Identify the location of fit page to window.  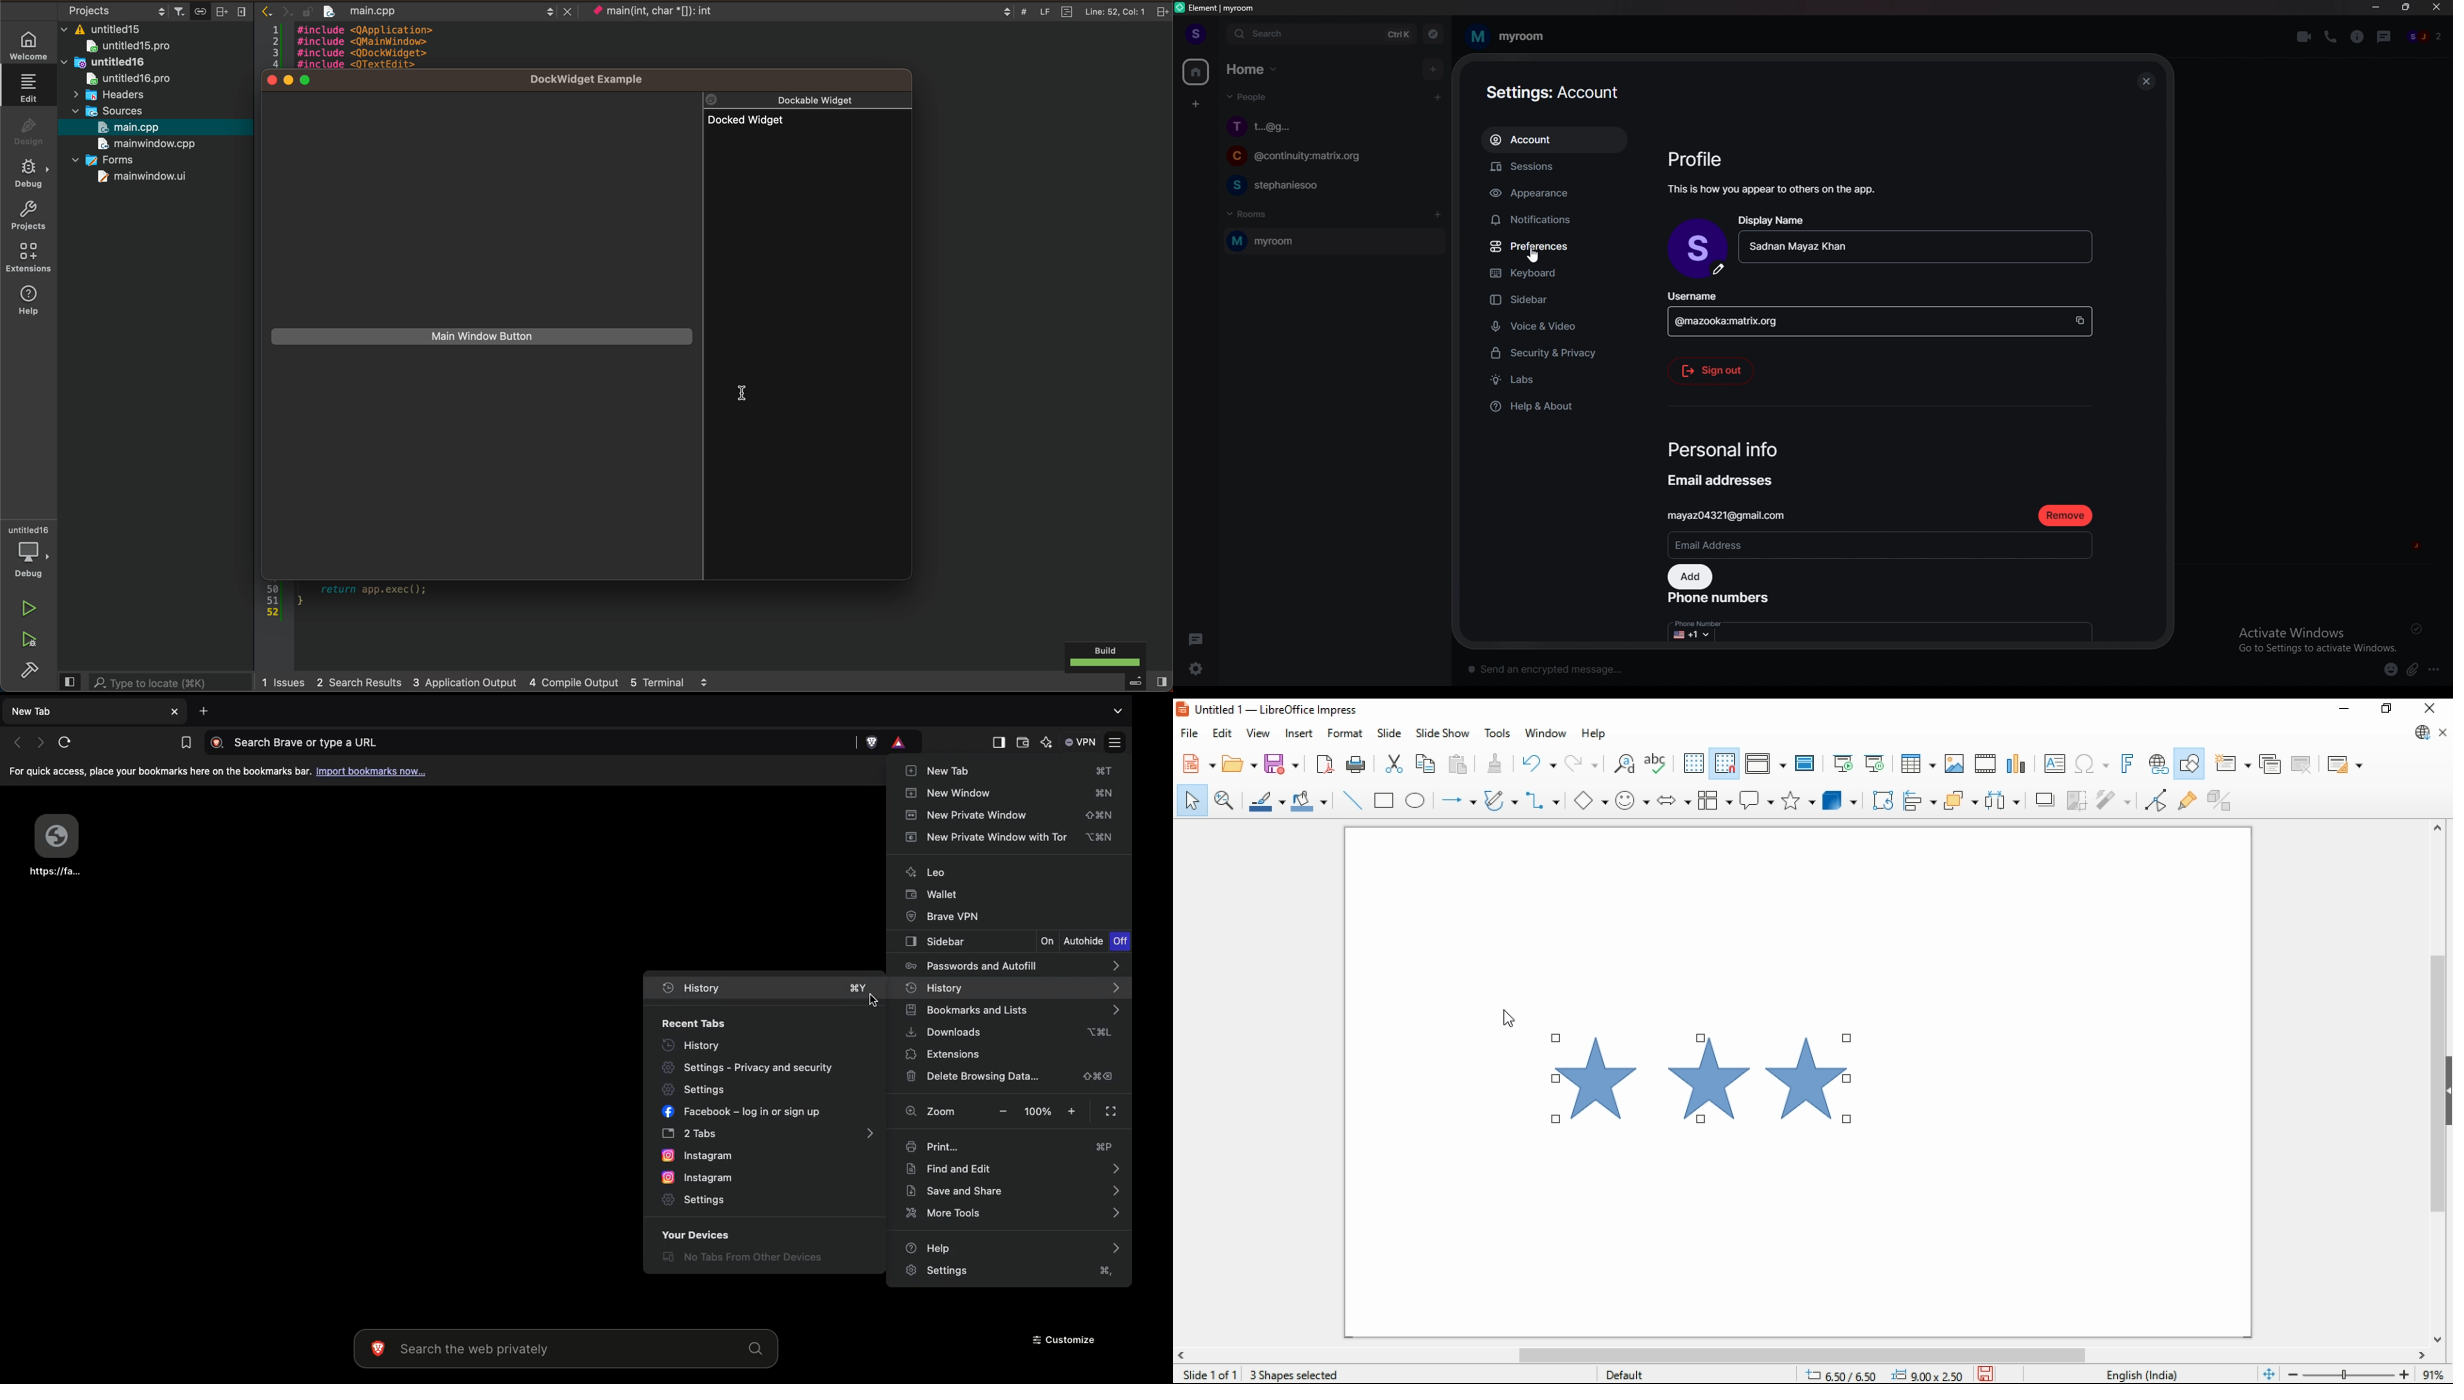
(2270, 1373).